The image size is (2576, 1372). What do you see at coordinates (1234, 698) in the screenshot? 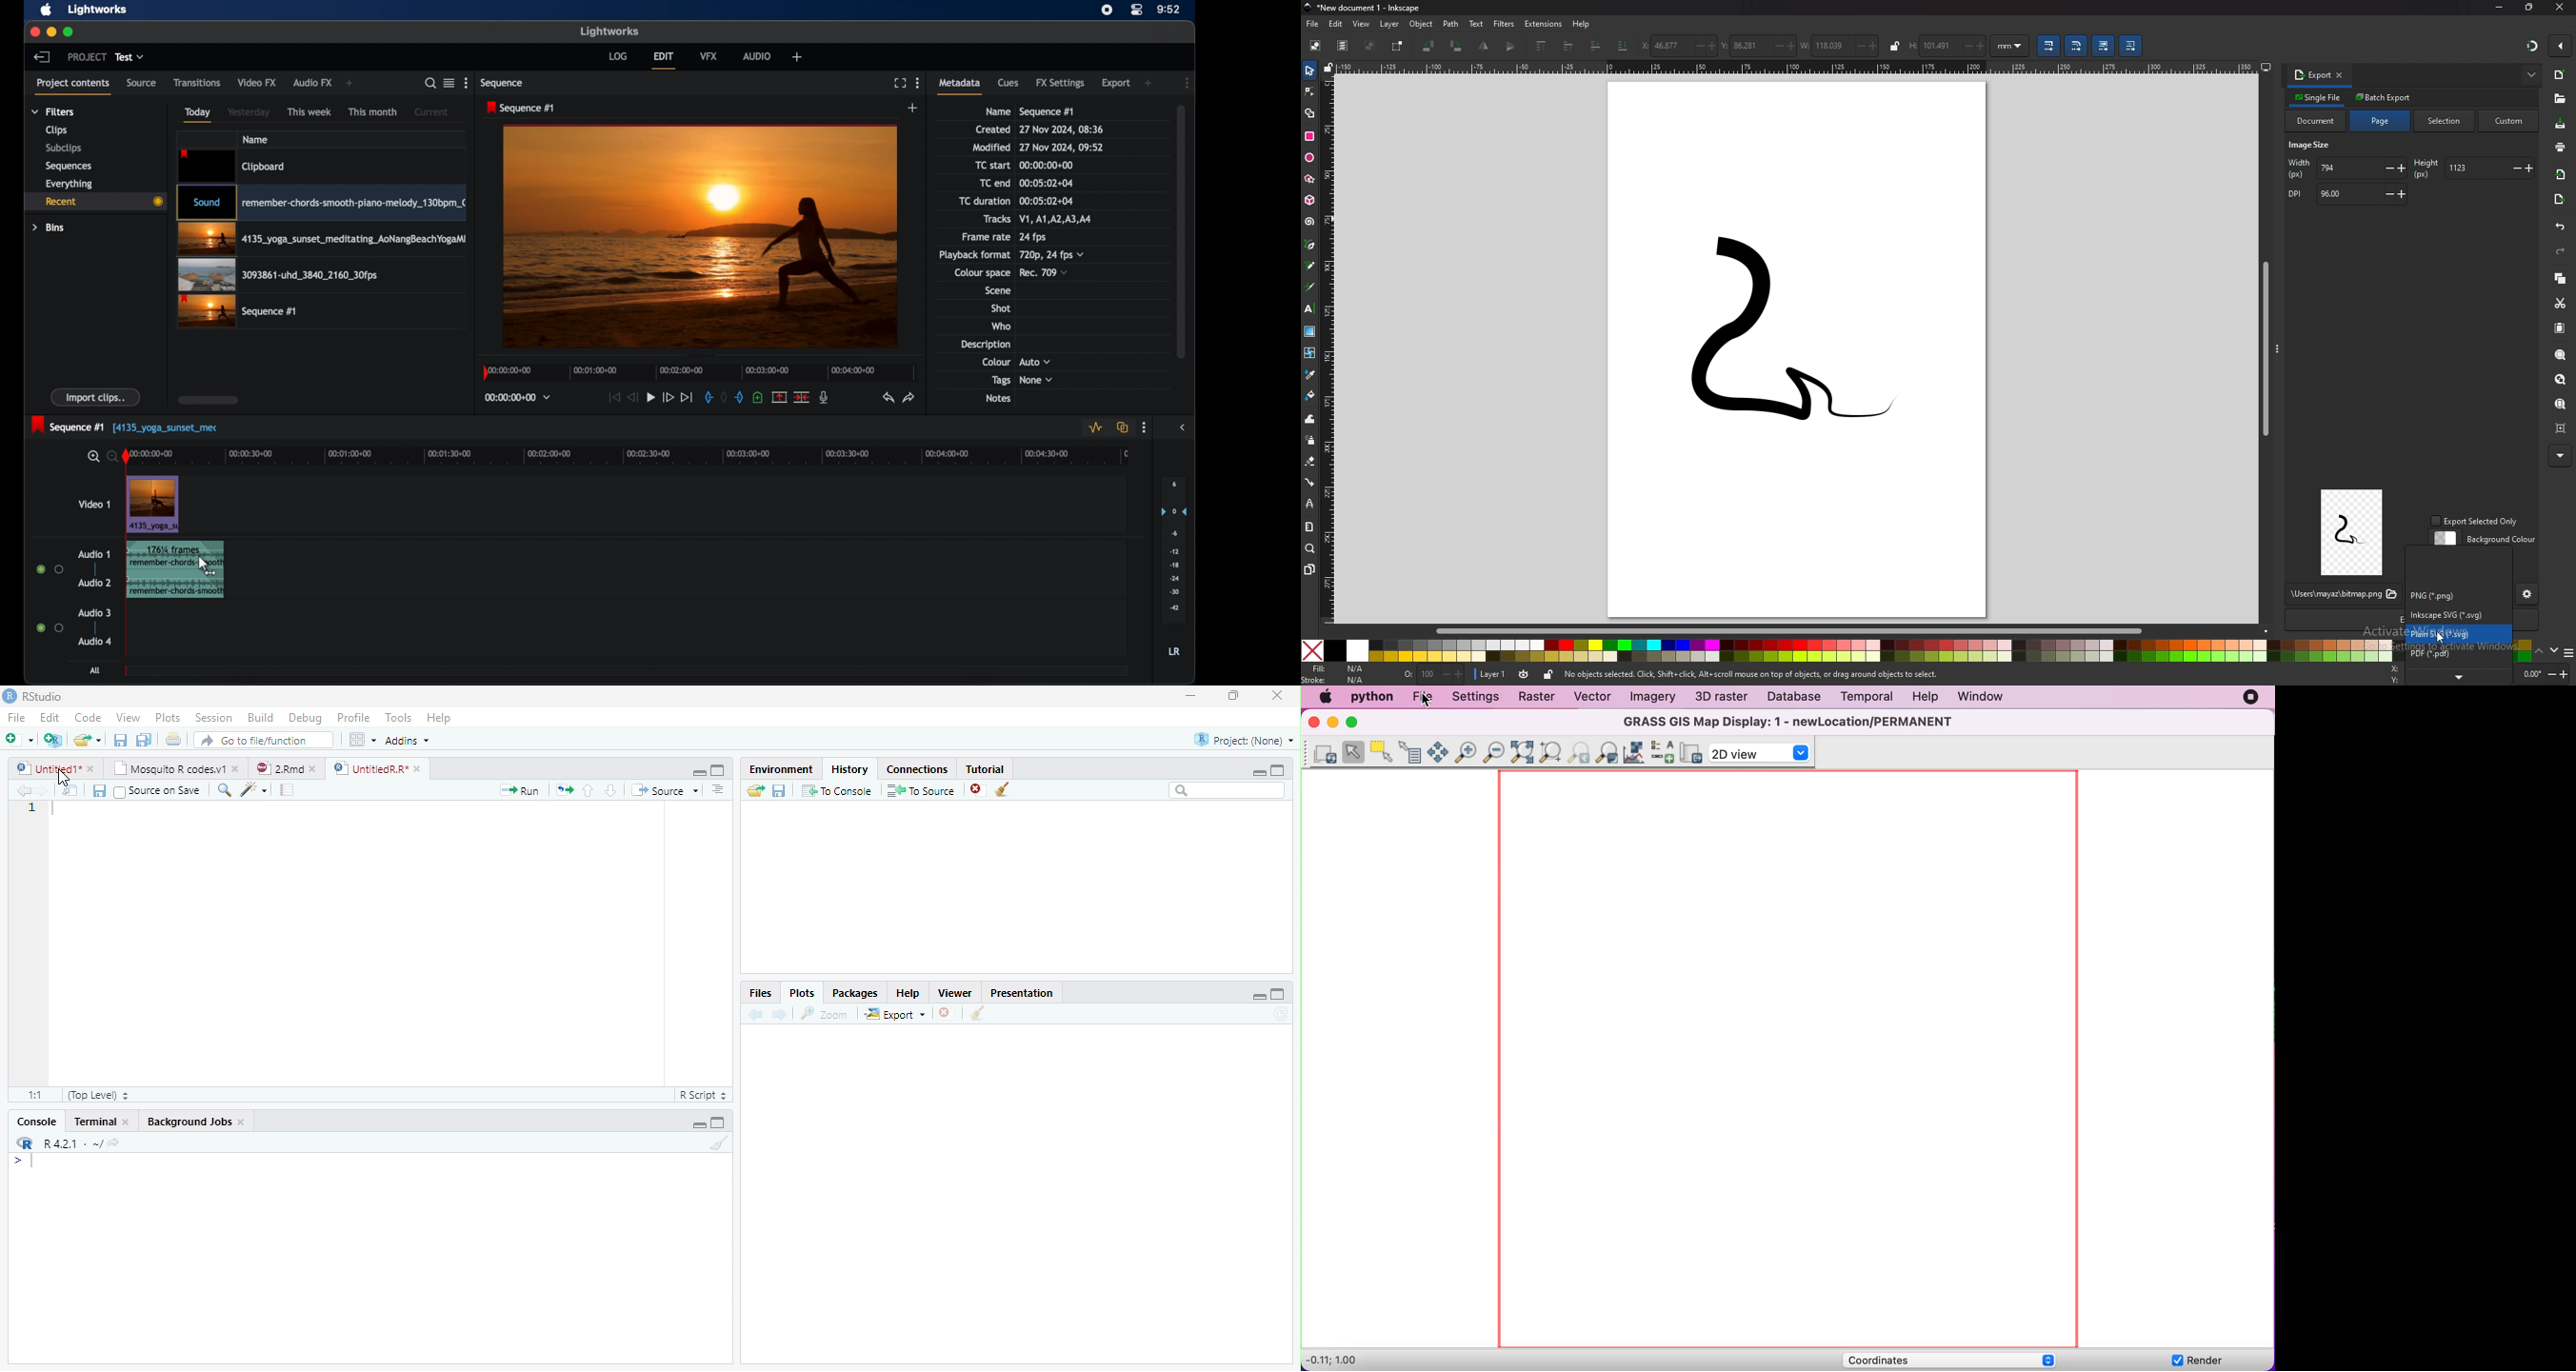
I see `Maximize` at bounding box center [1234, 698].